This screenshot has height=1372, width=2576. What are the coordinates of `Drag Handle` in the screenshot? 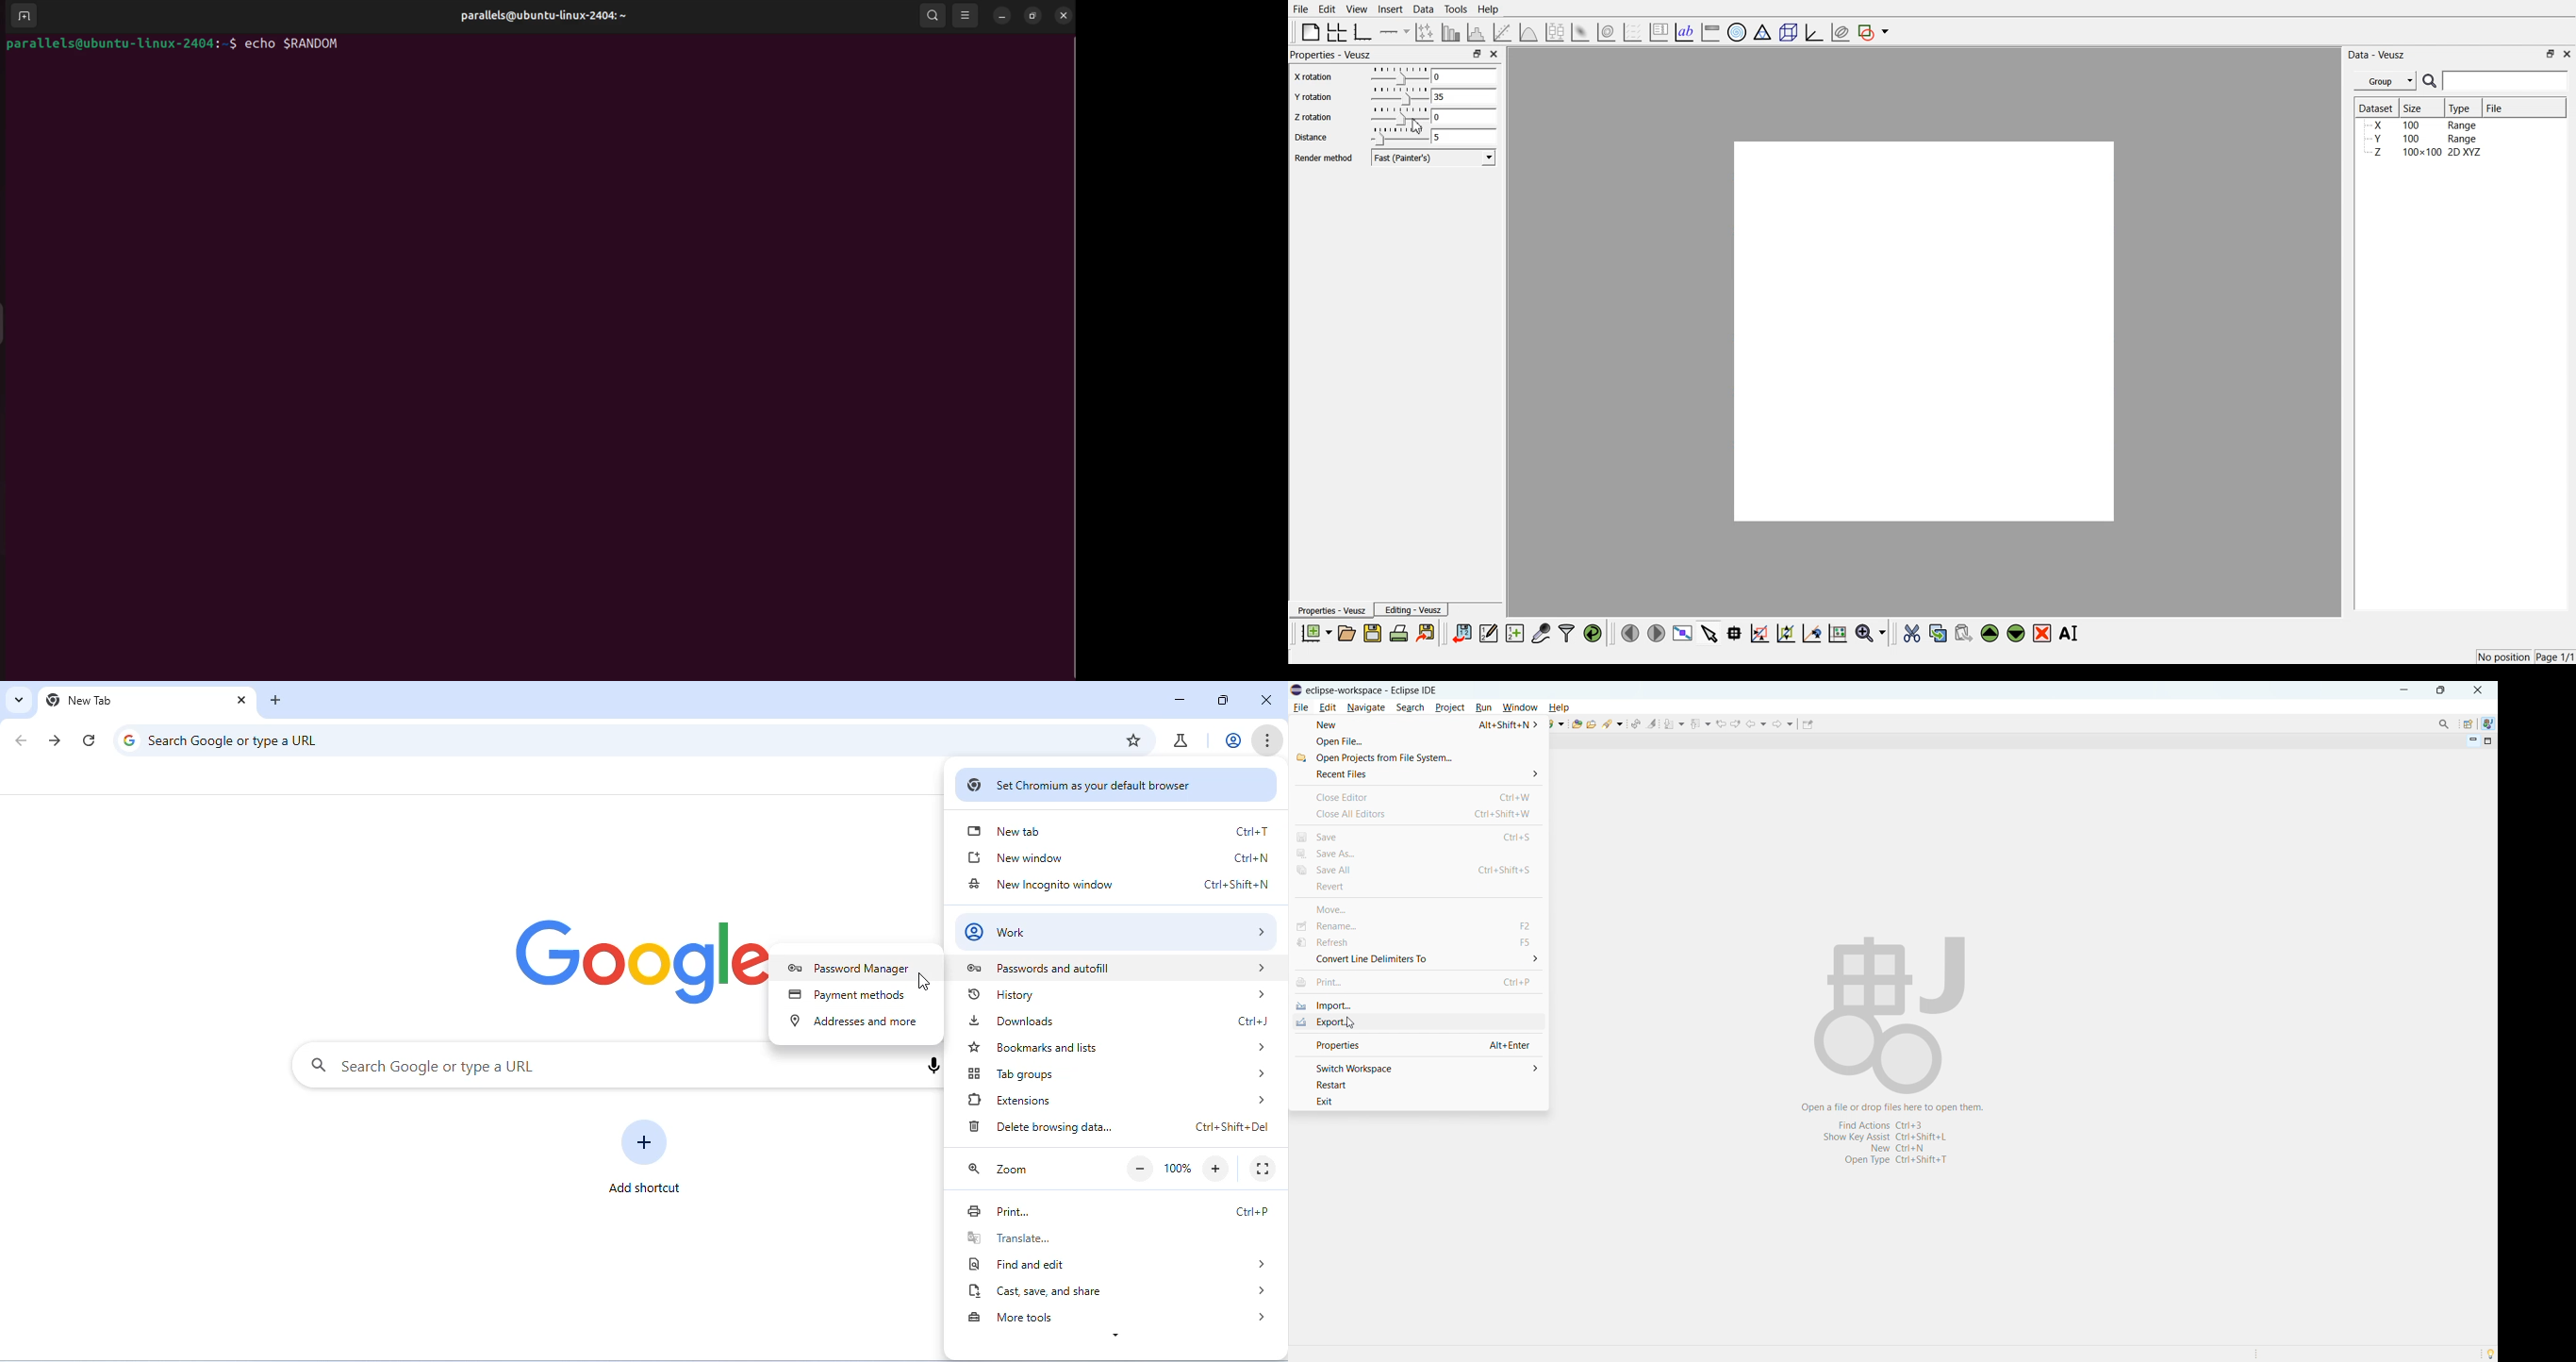 It's located at (1398, 136).